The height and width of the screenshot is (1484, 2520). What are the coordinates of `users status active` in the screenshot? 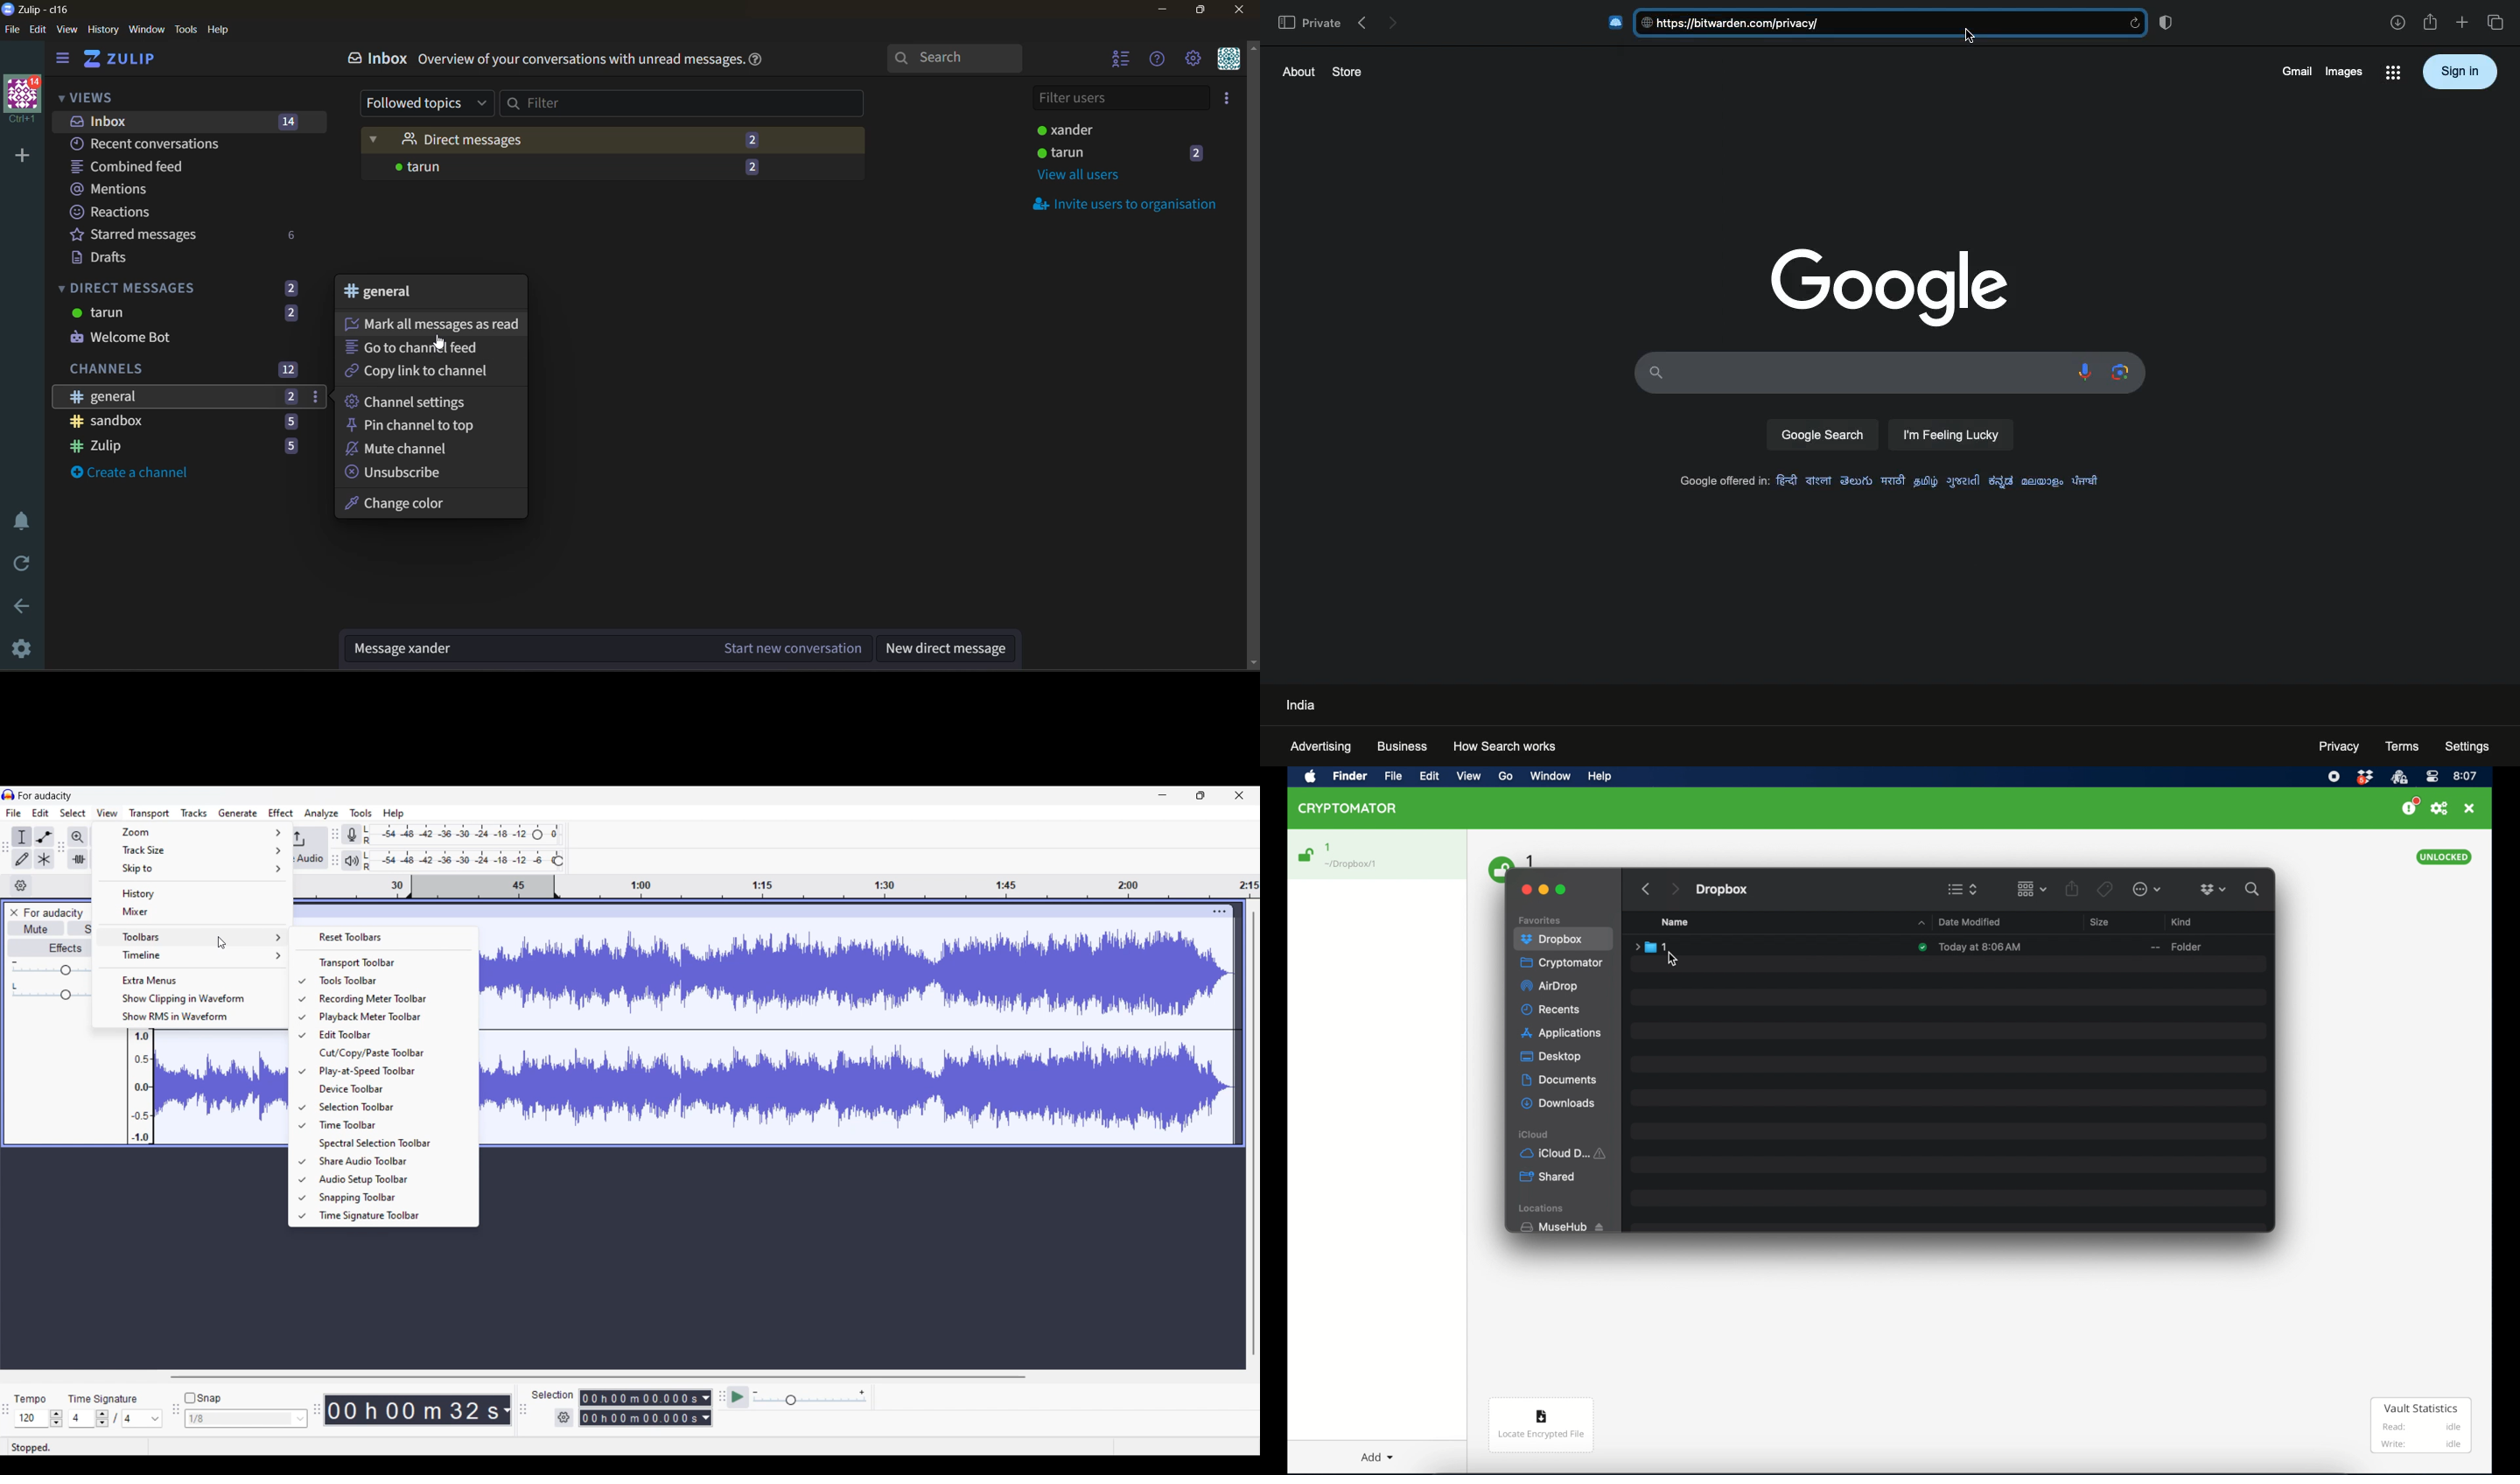 It's located at (1121, 129).